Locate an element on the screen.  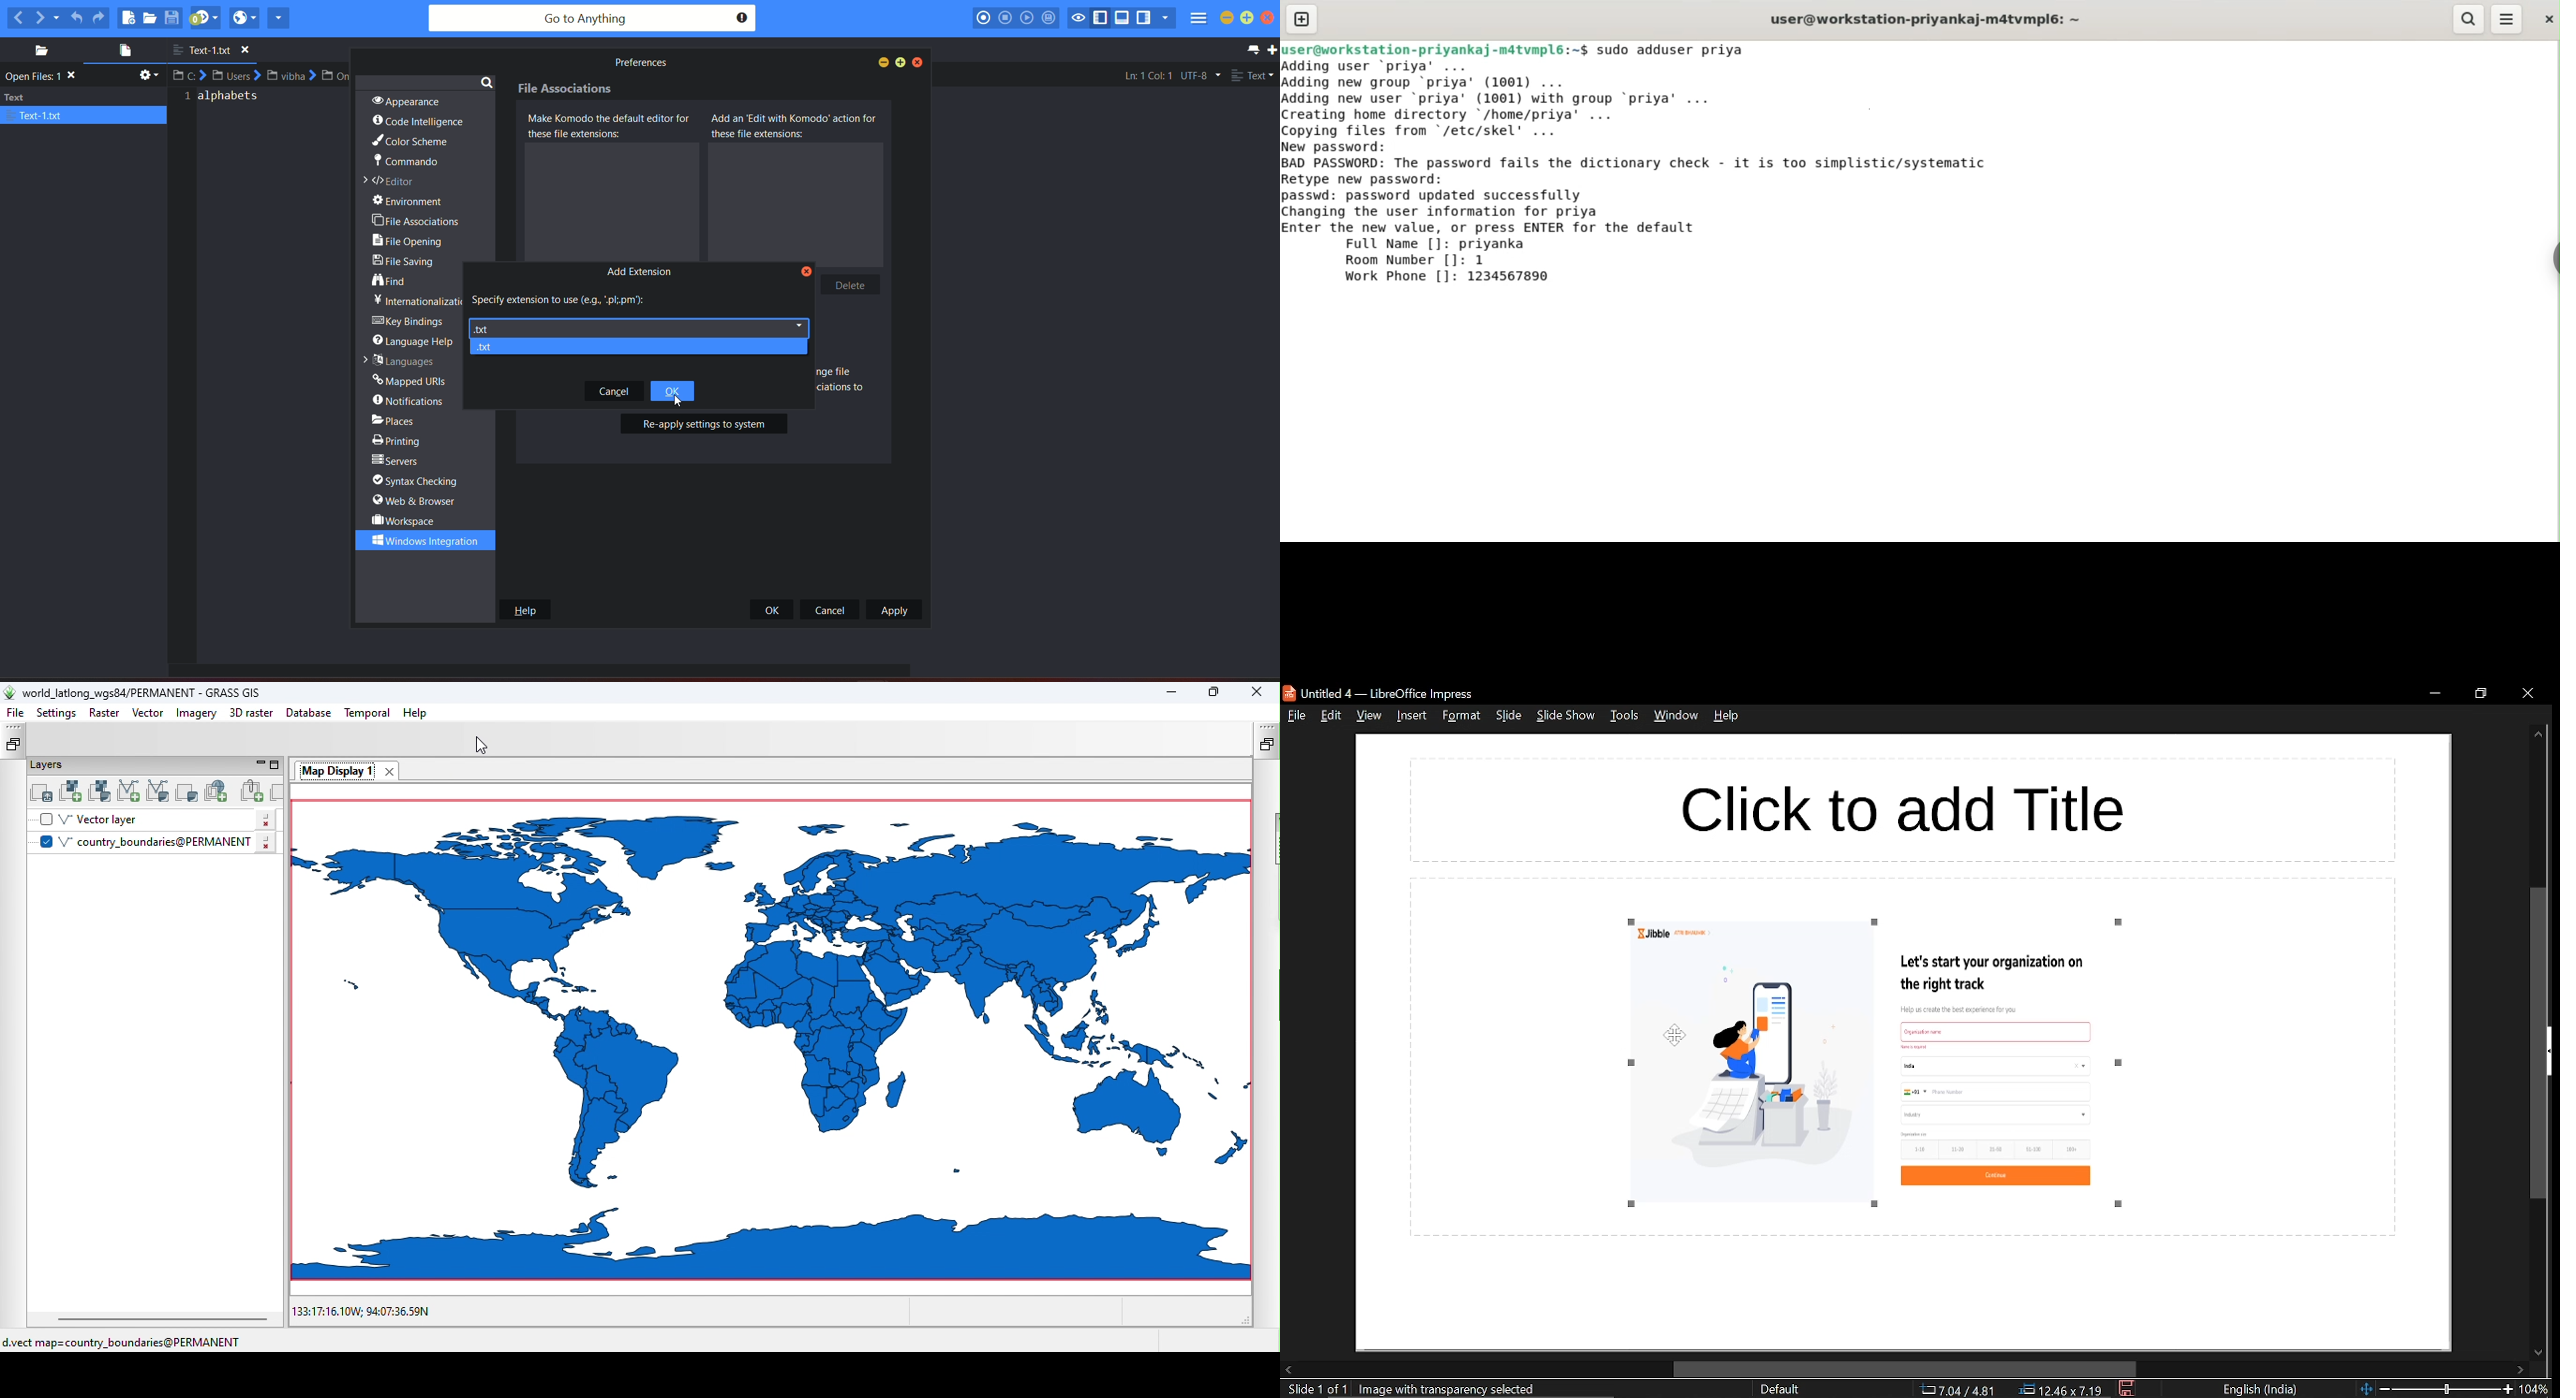
space for title is located at coordinates (1922, 806).